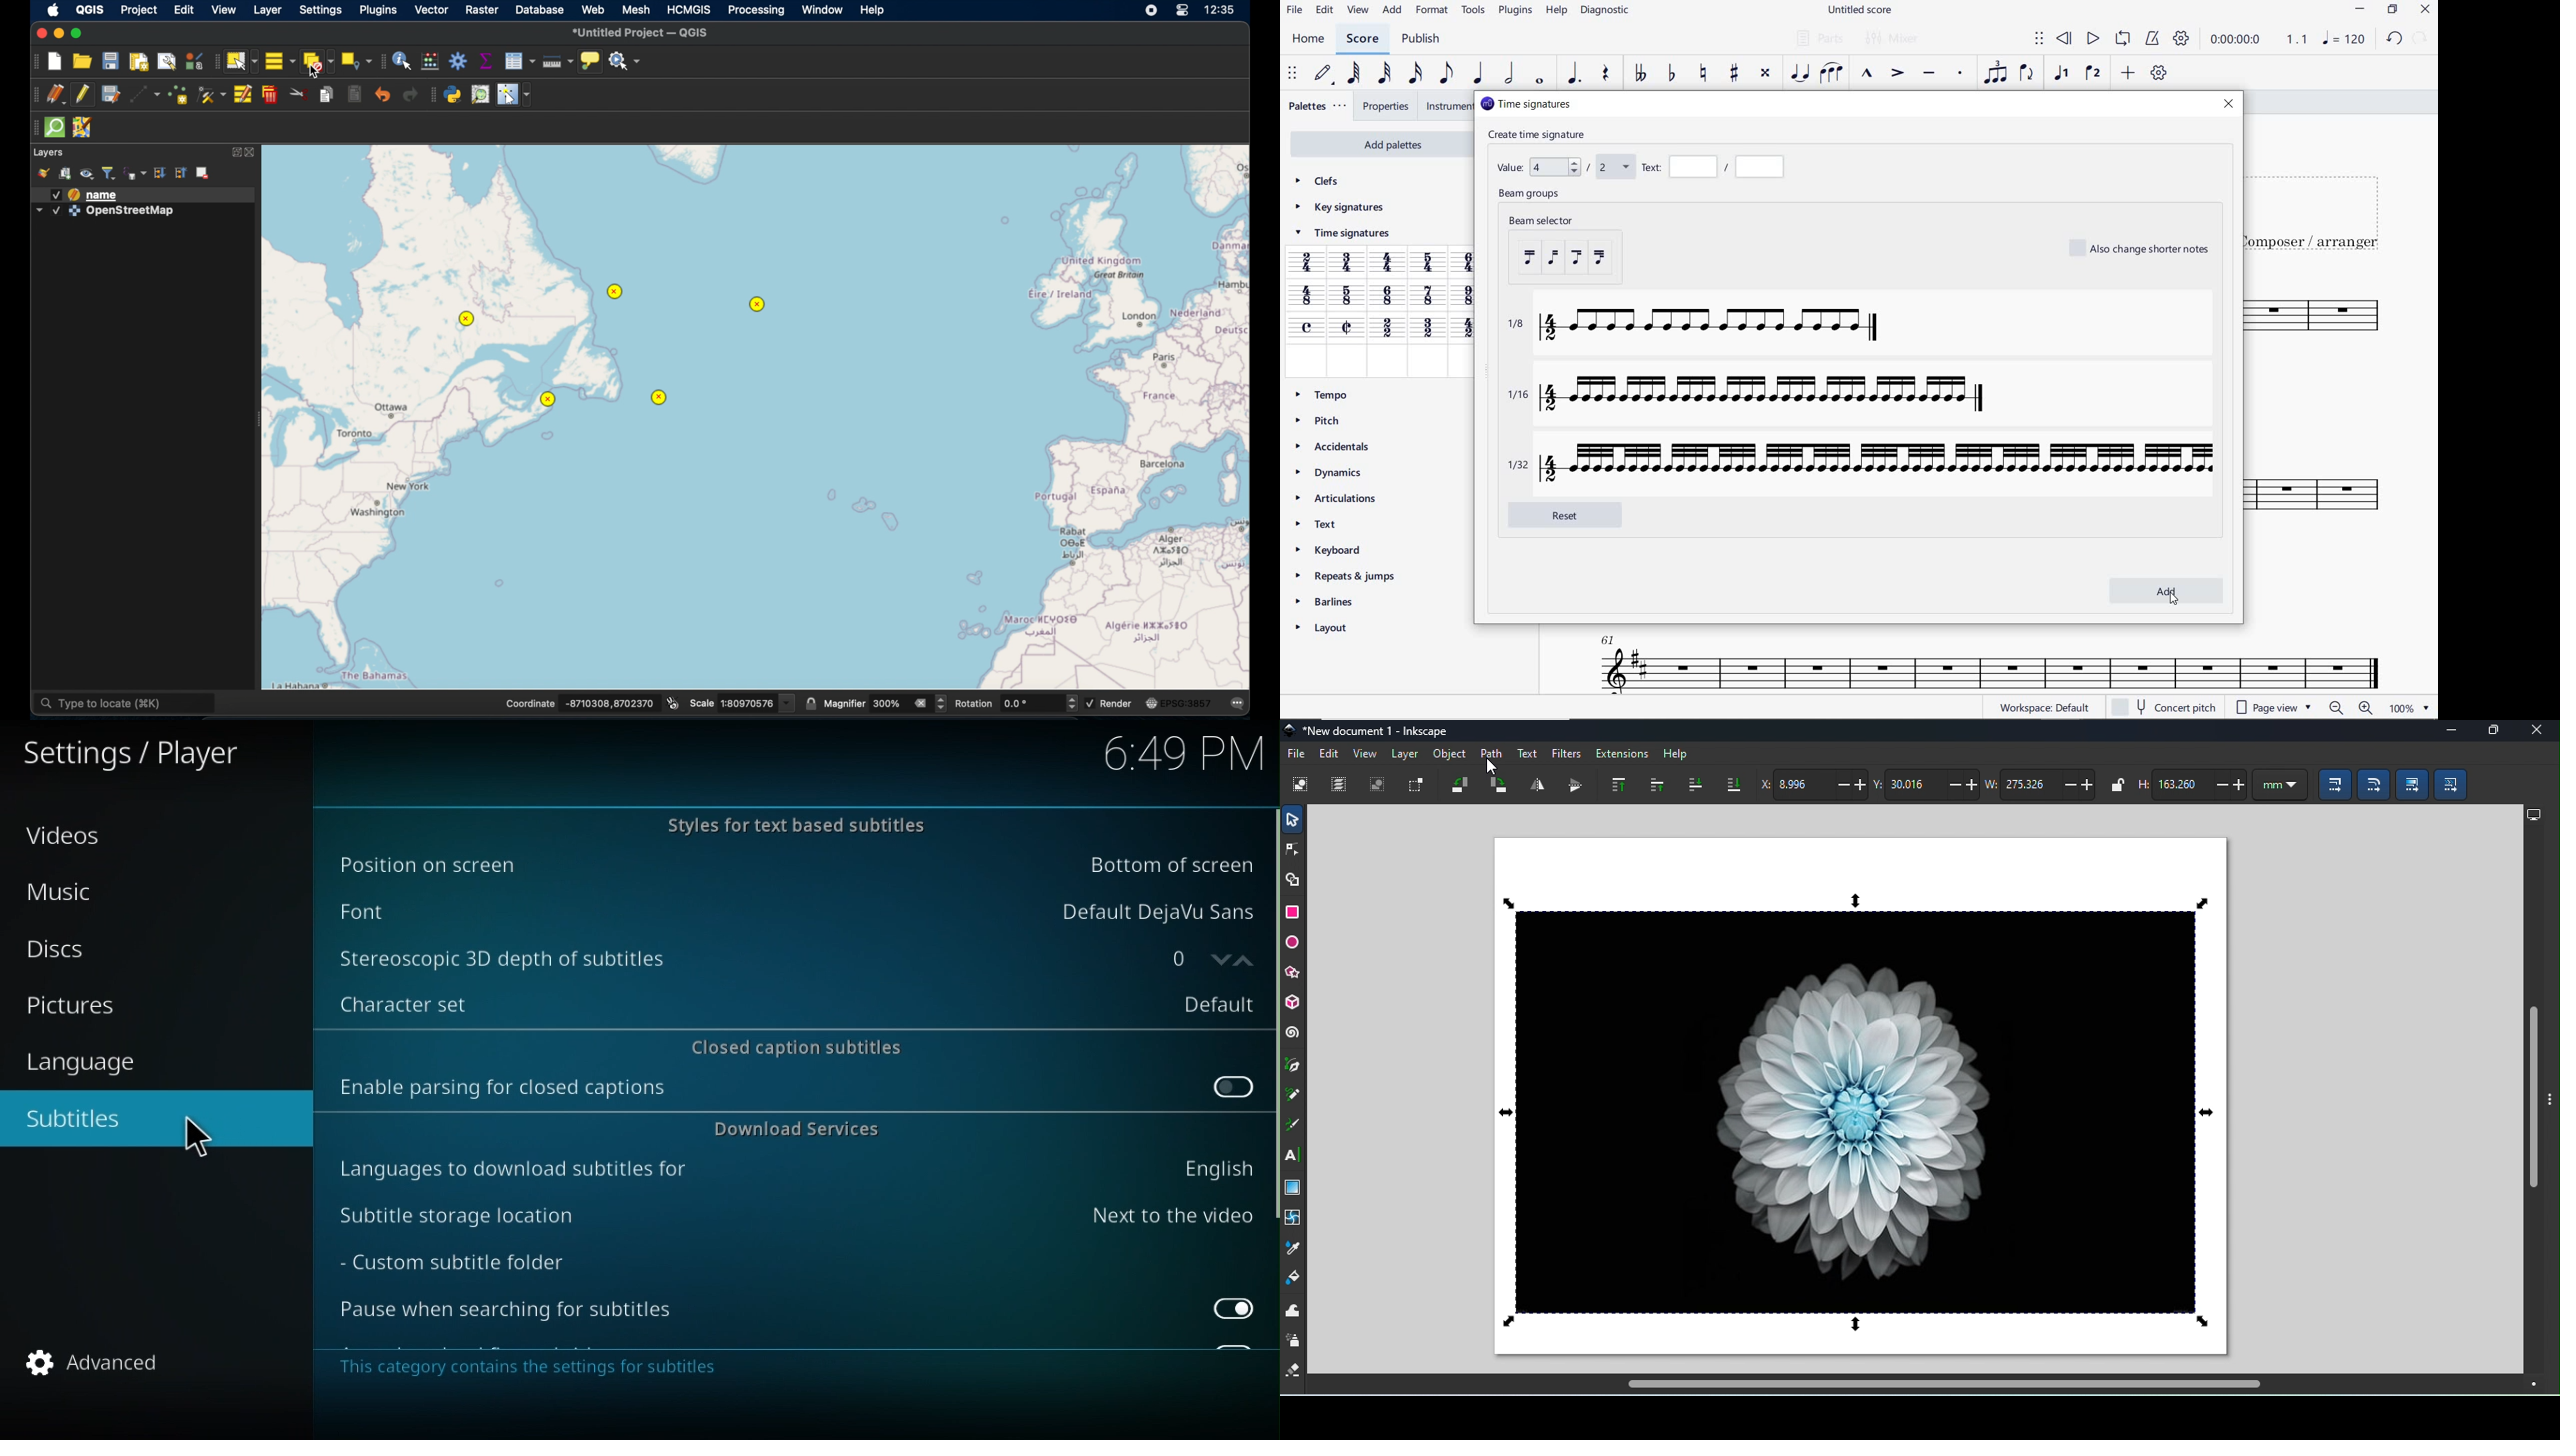 The height and width of the screenshot is (1456, 2576). What do you see at coordinates (109, 173) in the screenshot?
I see `filter legend` at bounding box center [109, 173].